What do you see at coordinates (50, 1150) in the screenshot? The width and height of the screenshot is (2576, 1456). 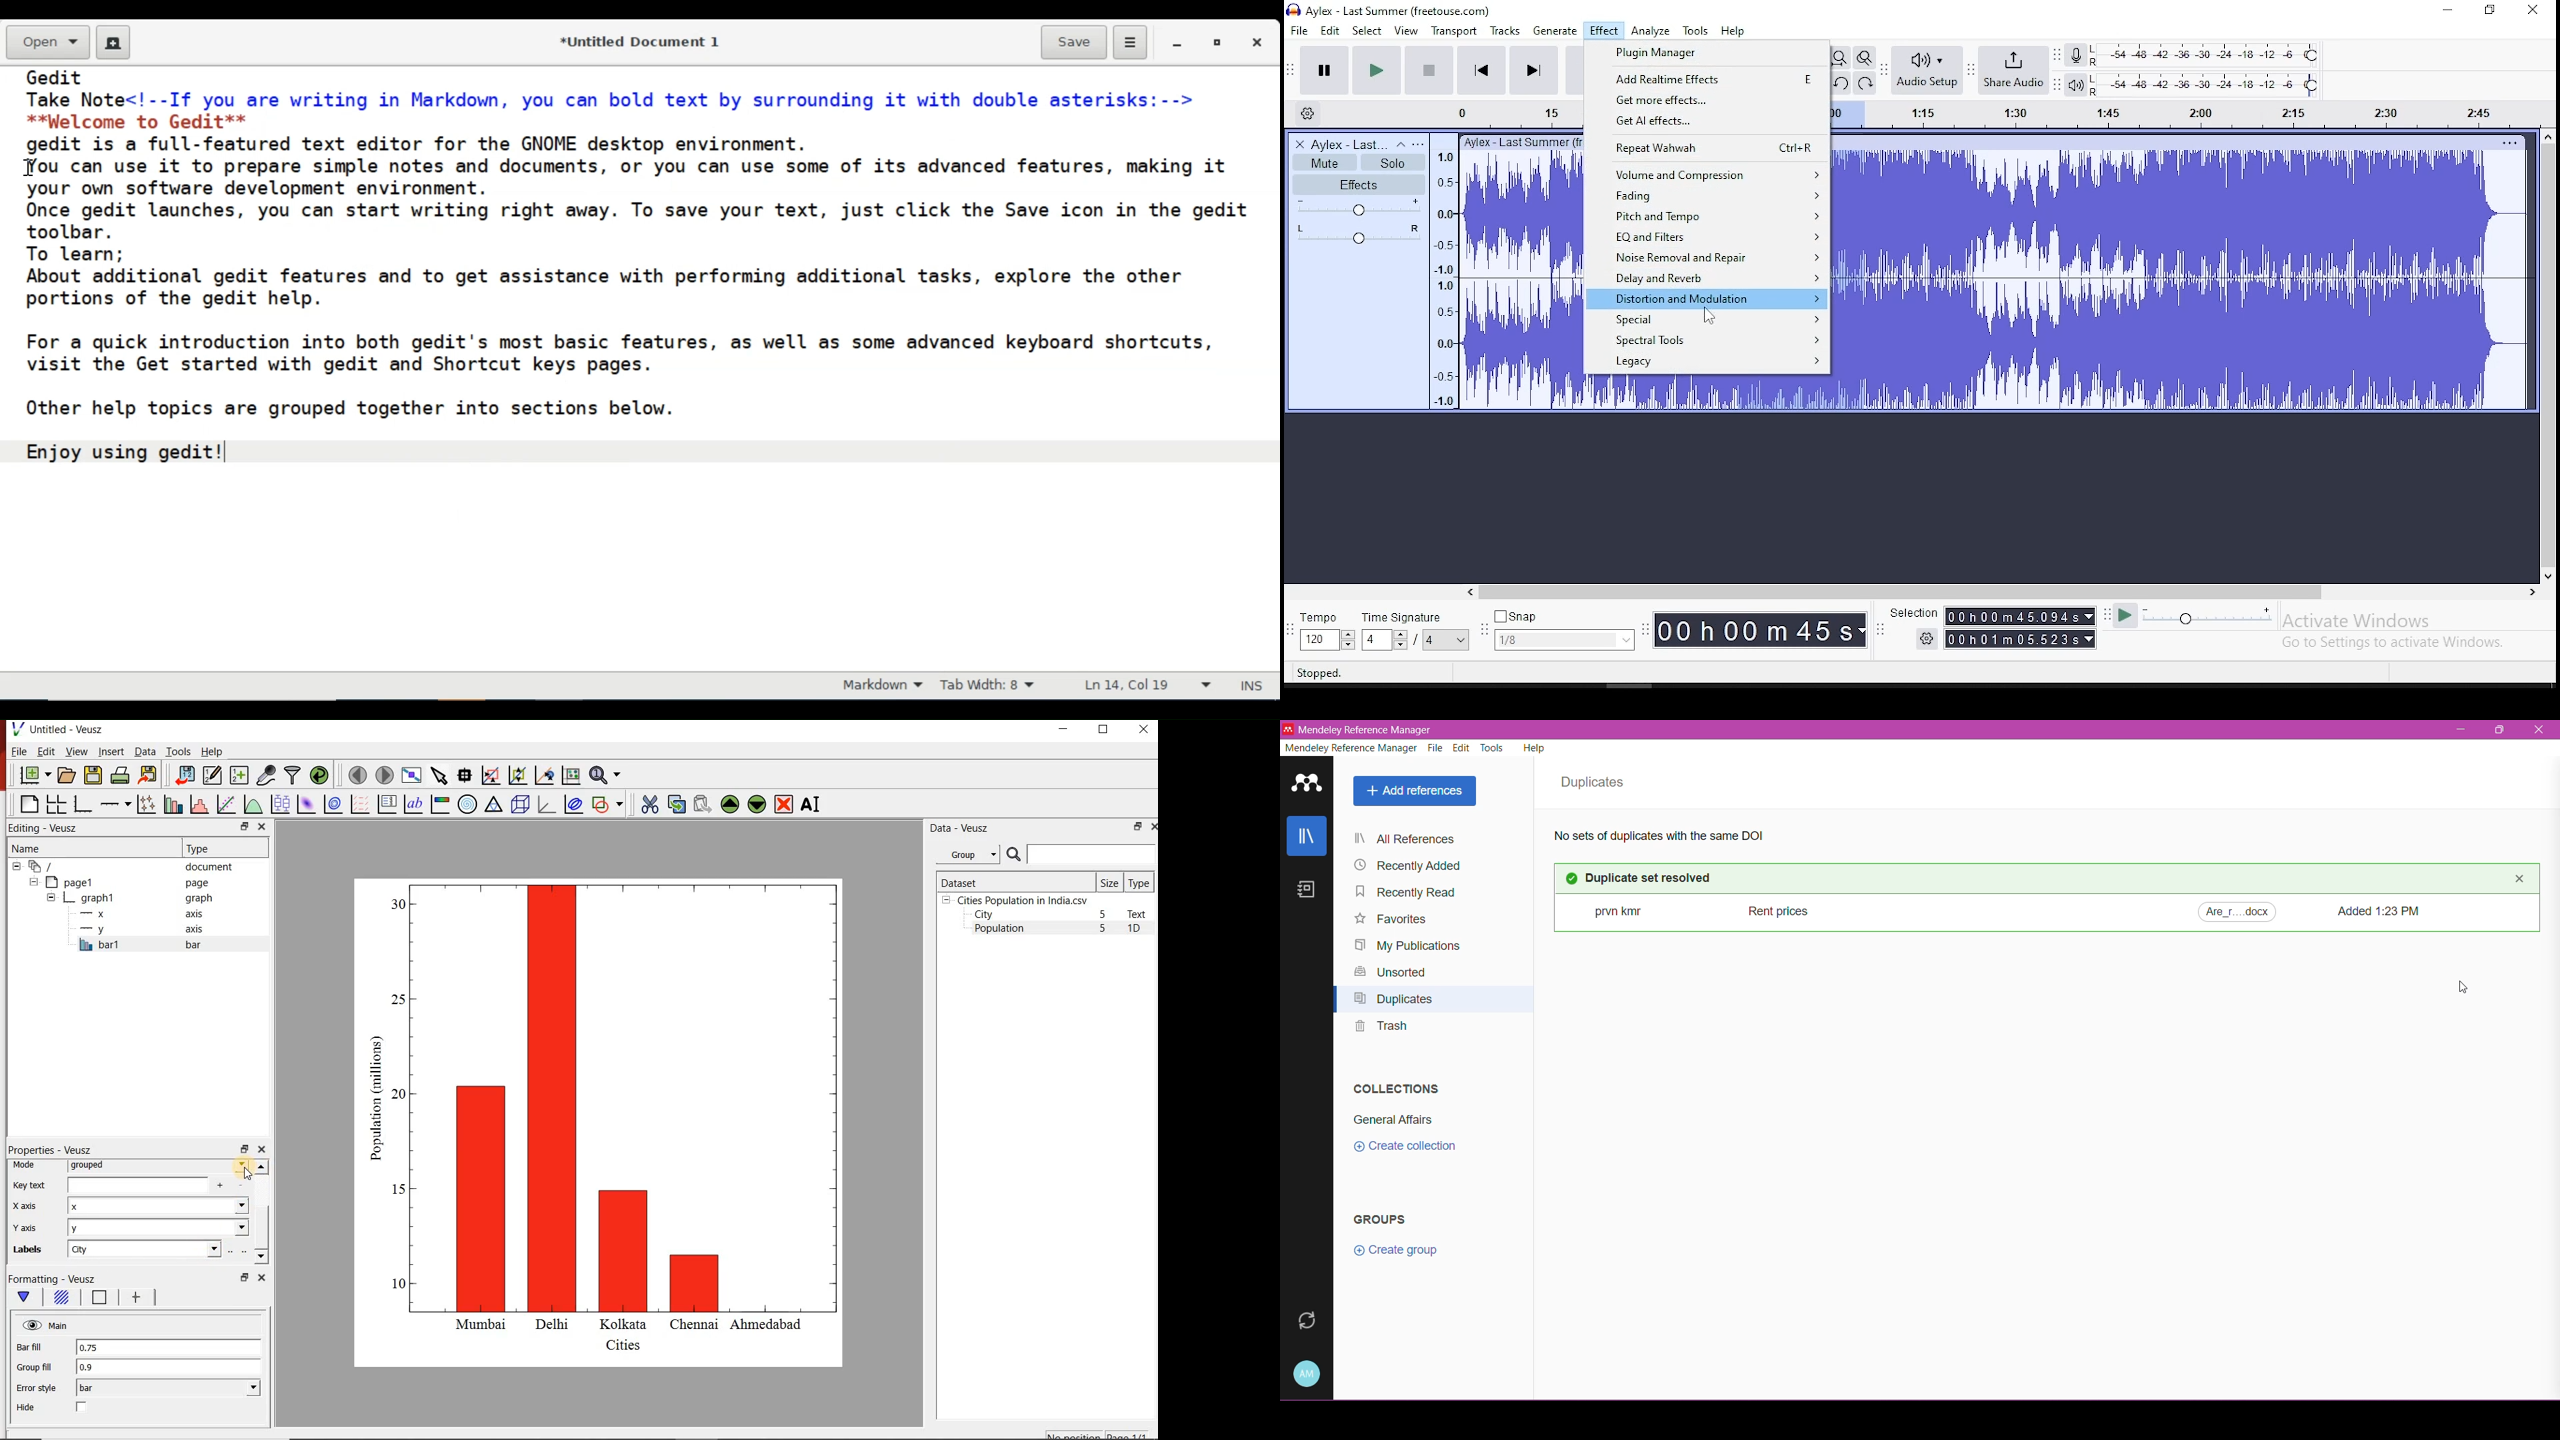 I see `Properties - Veusz` at bounding box center [50, 1150].